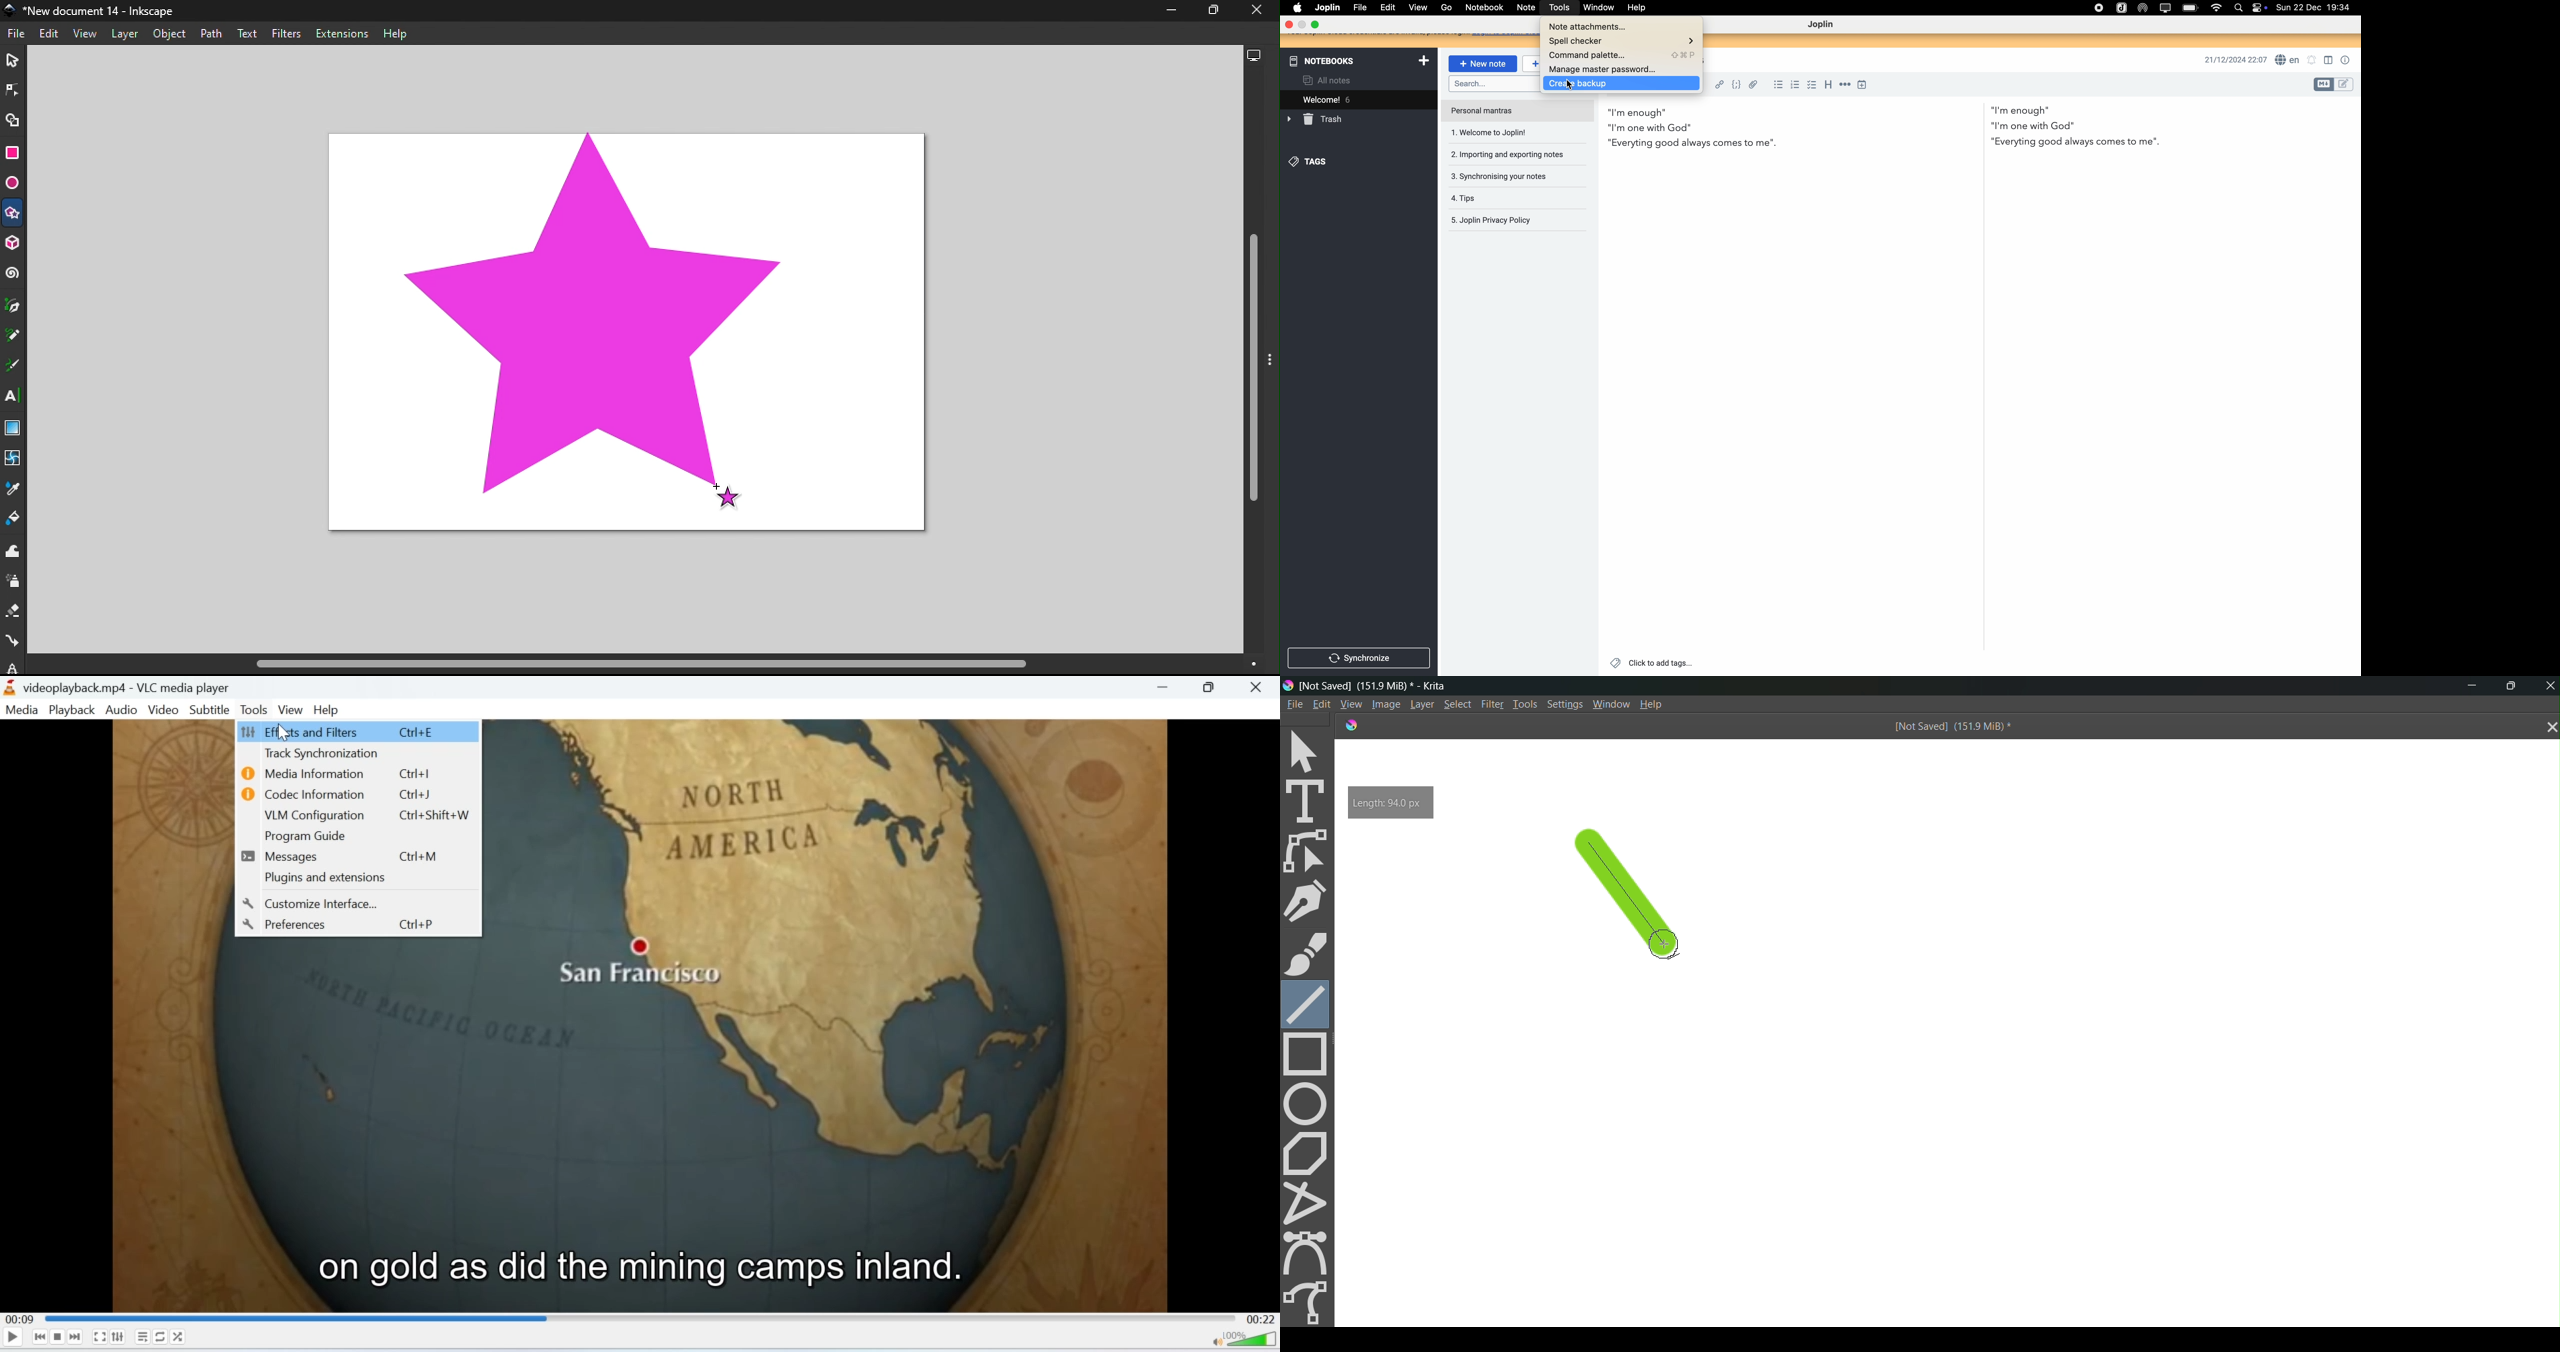 Image resolution: width=2576 pixels, height=1372 pixels. Describe the element at coordinates (639, 1123) in the screenshot. I see `video playback` at that location.